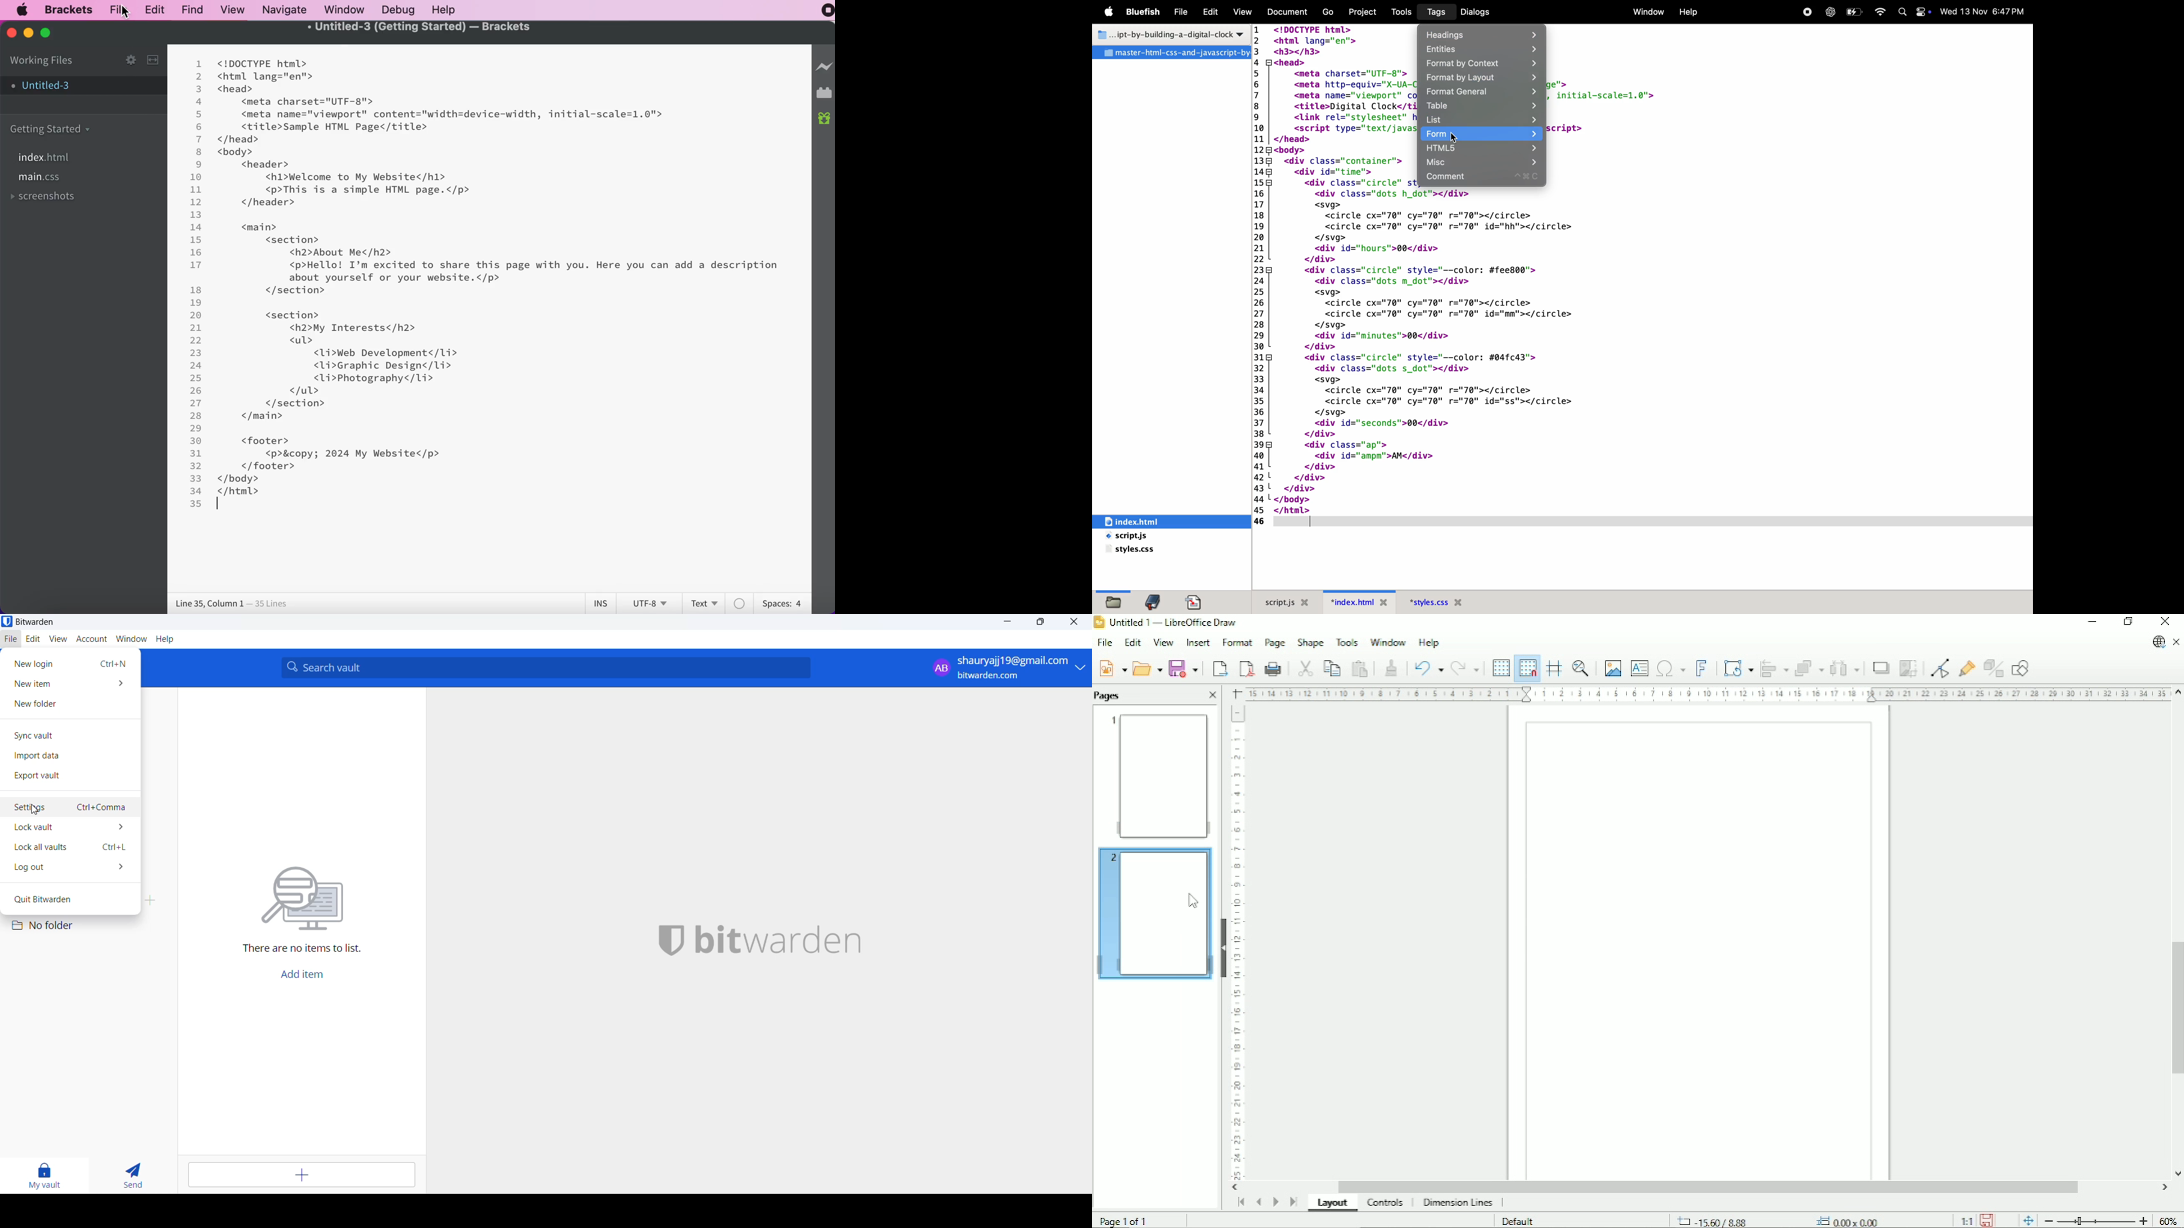 The height and width of the screenshot is (1232, 2184). I want to click on Distribute, so click(1845, 669).